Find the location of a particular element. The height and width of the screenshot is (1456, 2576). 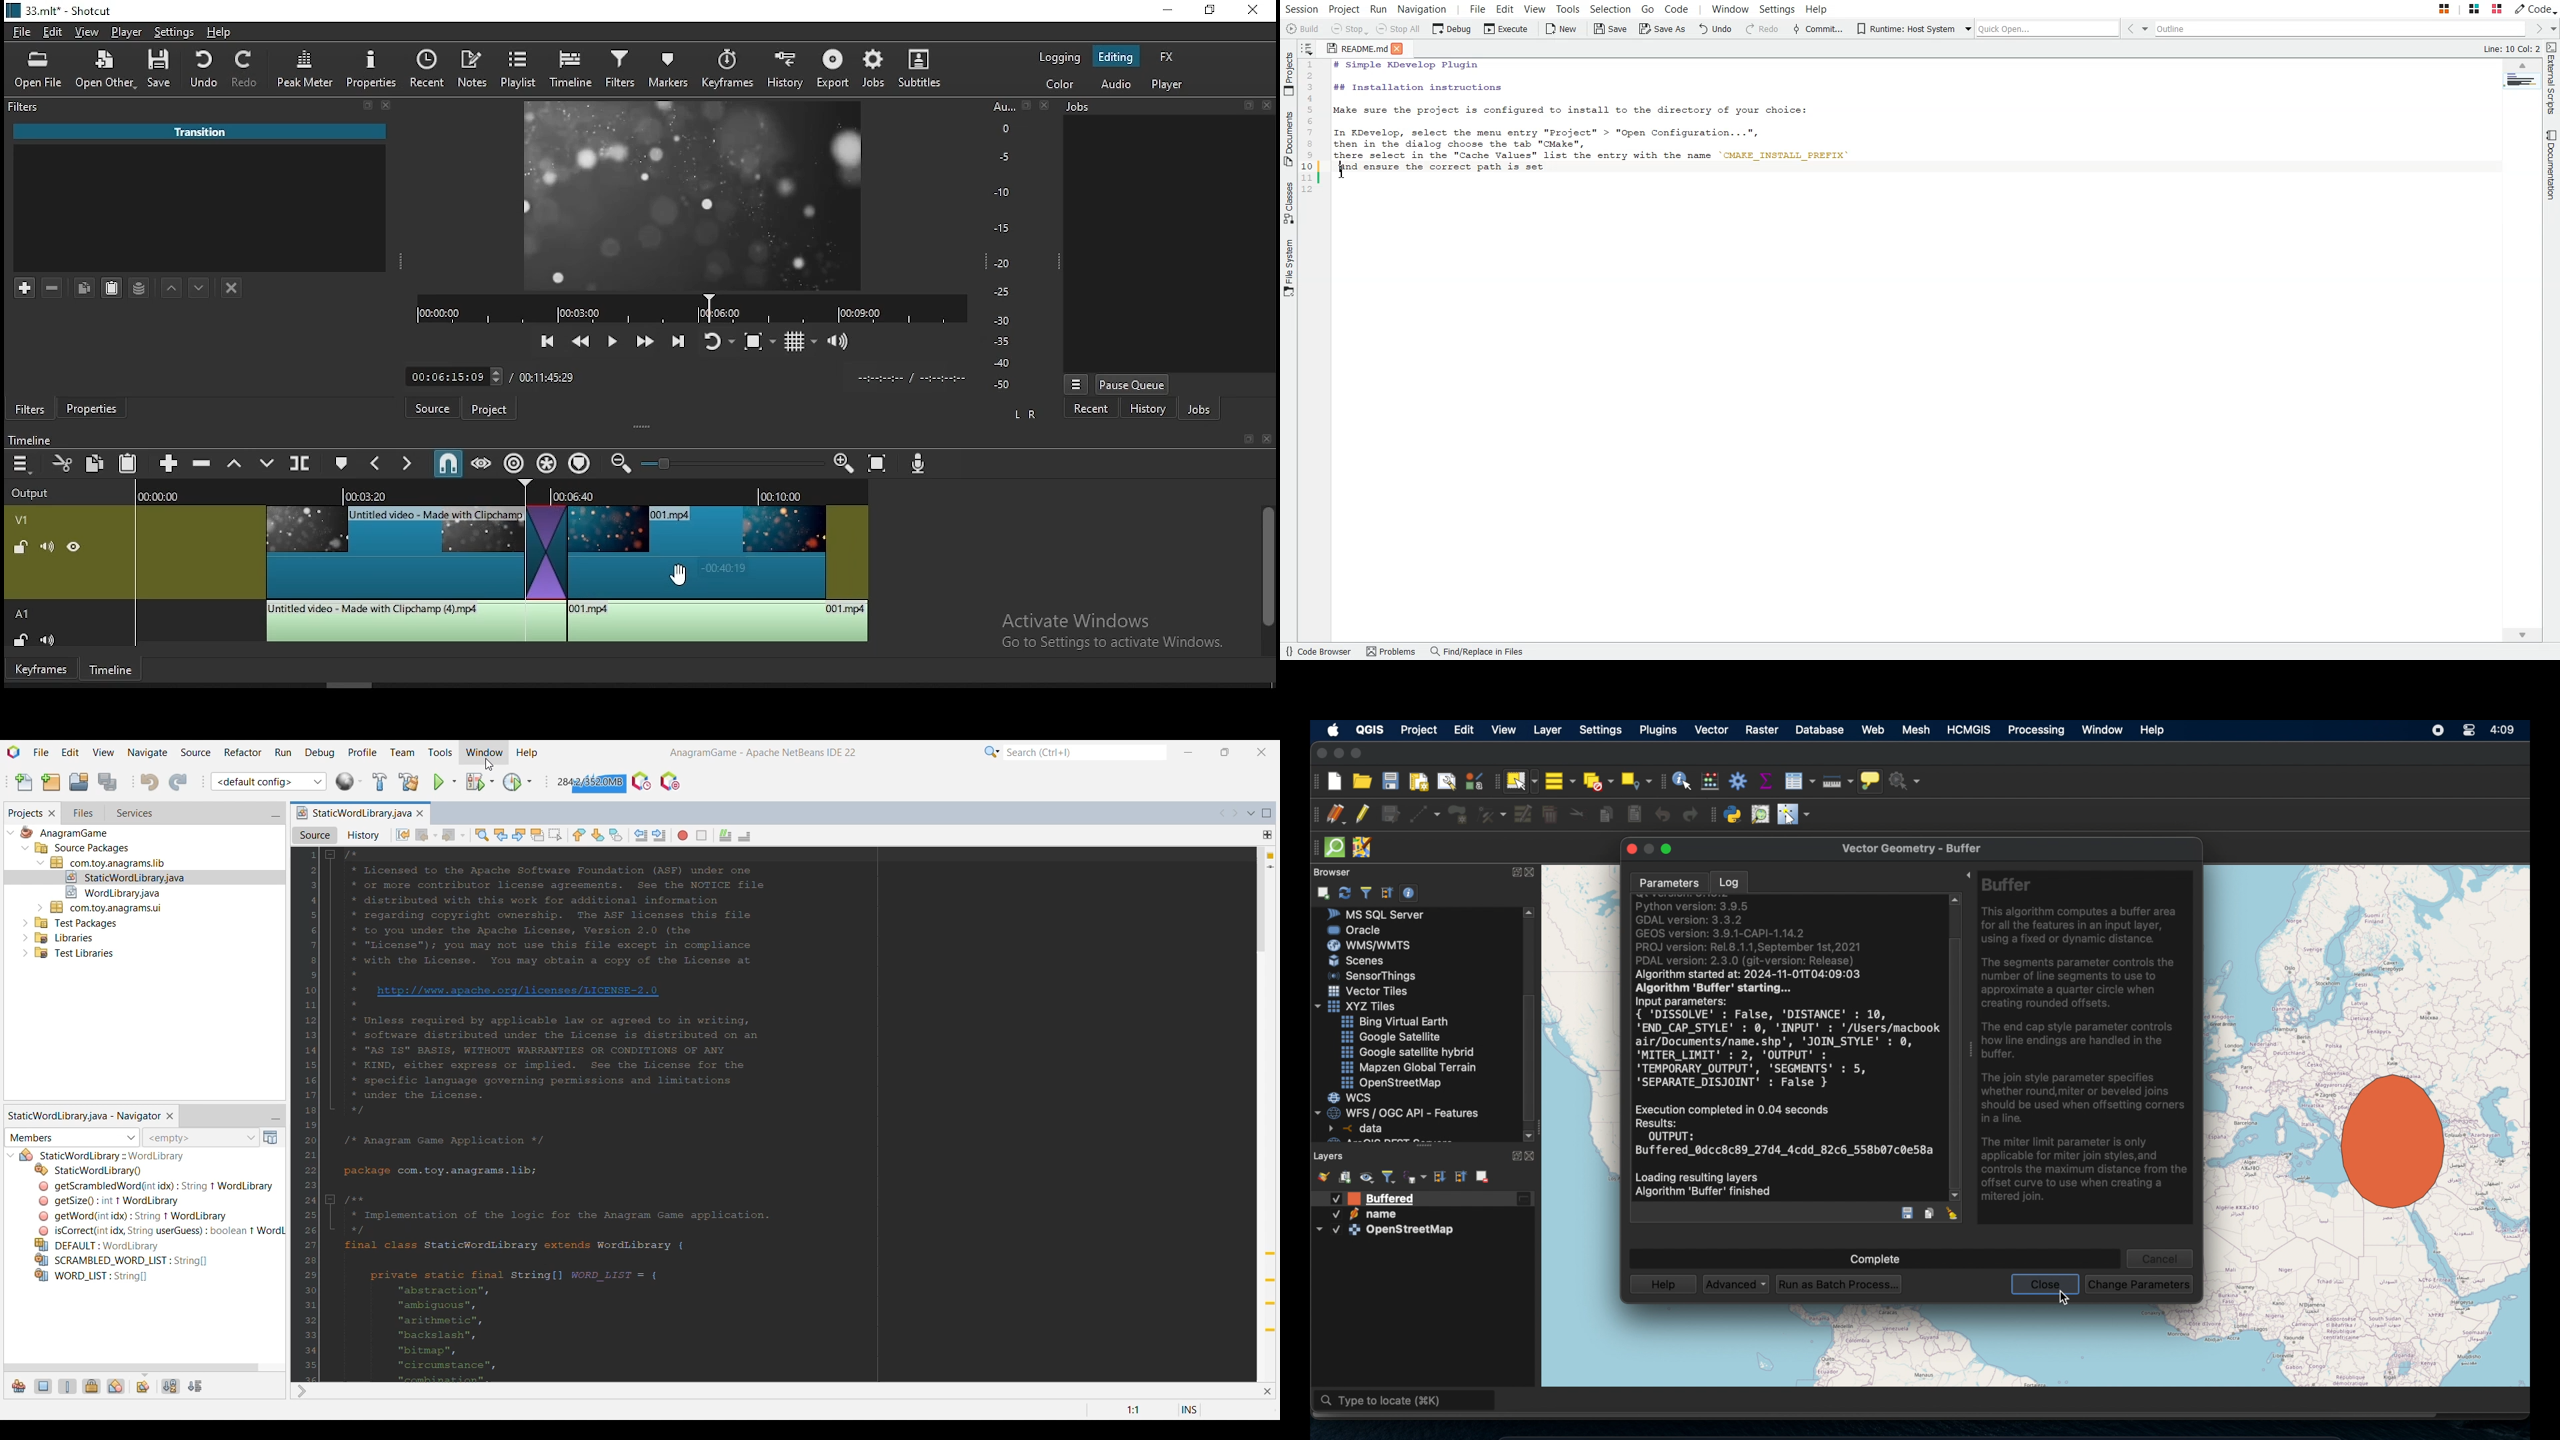

 is located at coordinates (77, 921).